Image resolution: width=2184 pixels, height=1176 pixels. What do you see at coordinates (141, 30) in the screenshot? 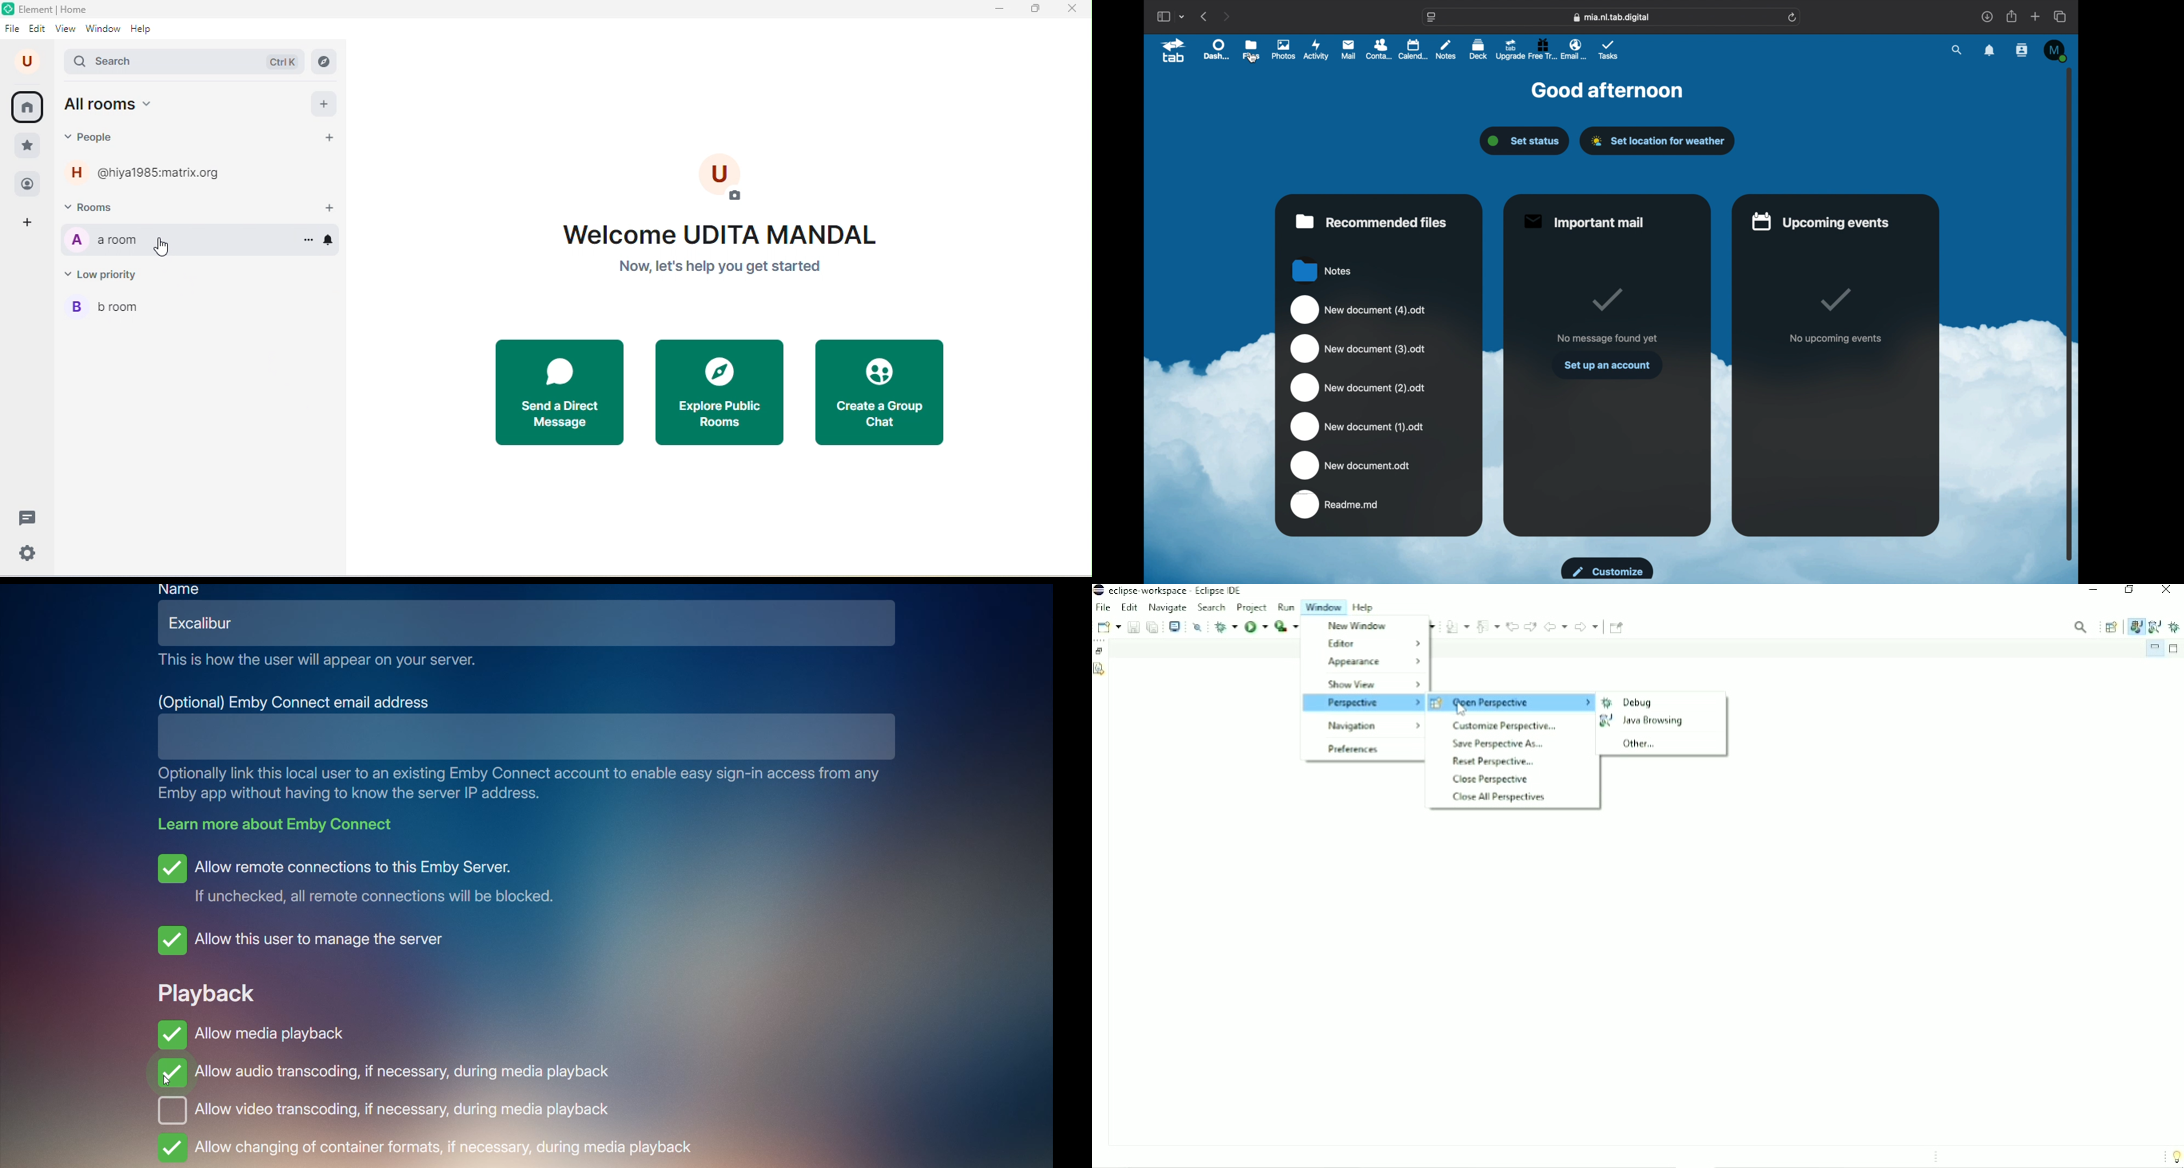
I see `help` at bounding box center [141, 30].